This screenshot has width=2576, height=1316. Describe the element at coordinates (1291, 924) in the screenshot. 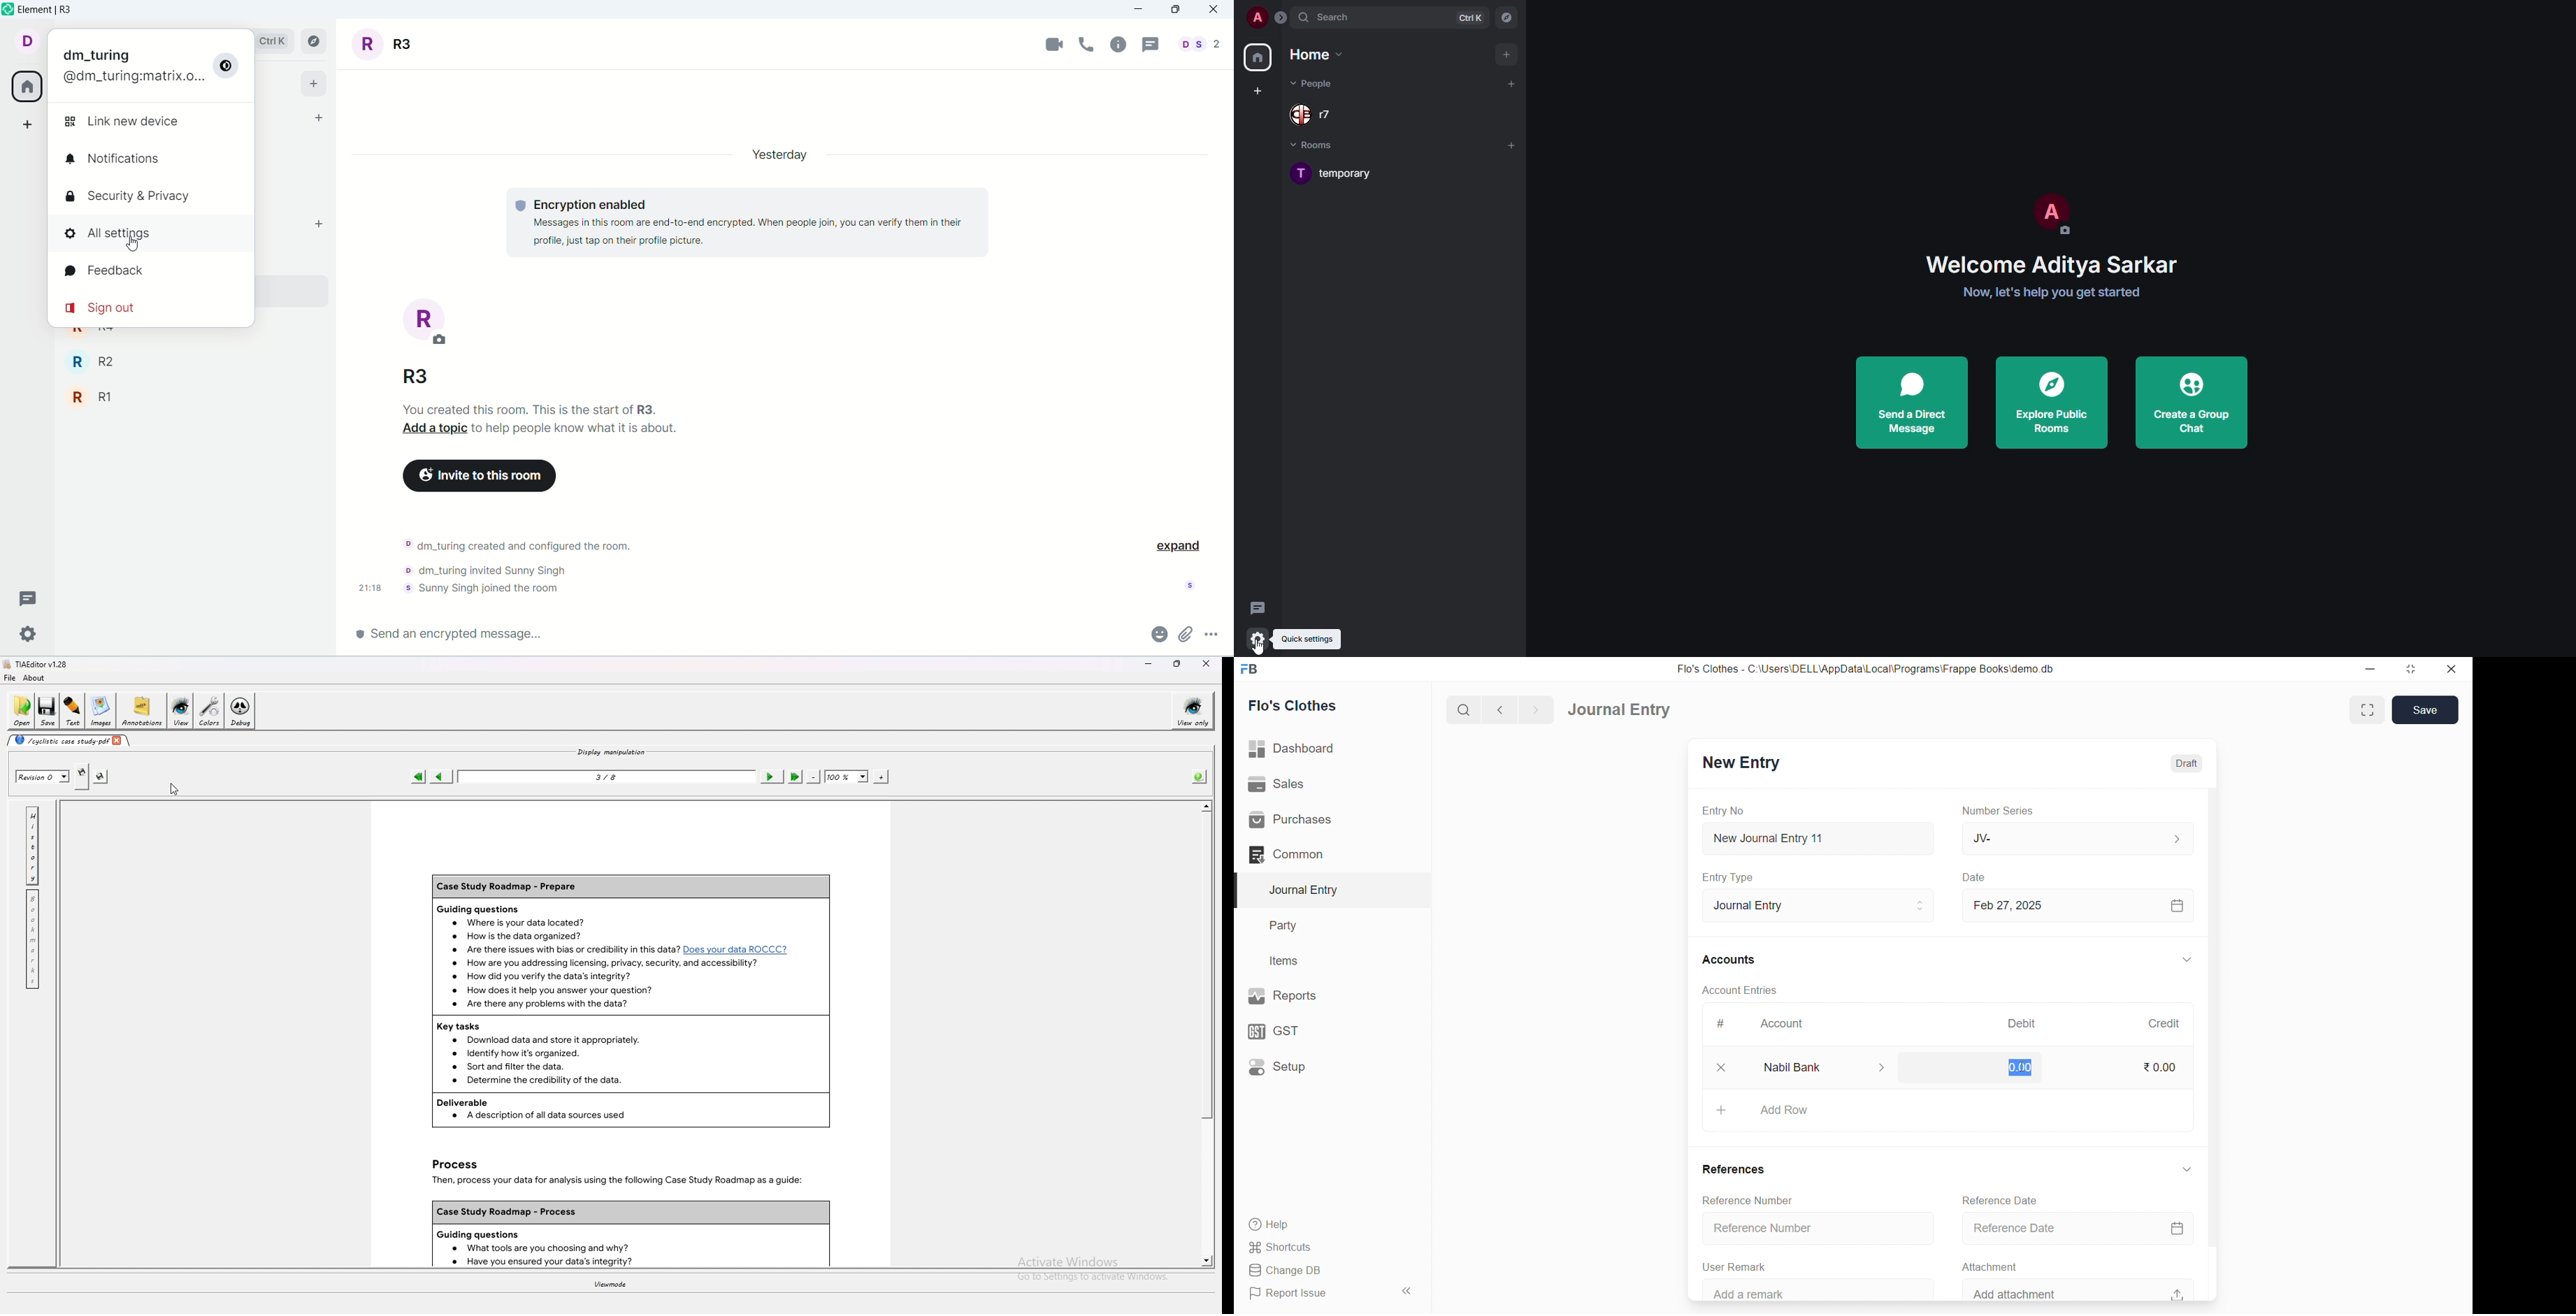

I see `Party` at that location.